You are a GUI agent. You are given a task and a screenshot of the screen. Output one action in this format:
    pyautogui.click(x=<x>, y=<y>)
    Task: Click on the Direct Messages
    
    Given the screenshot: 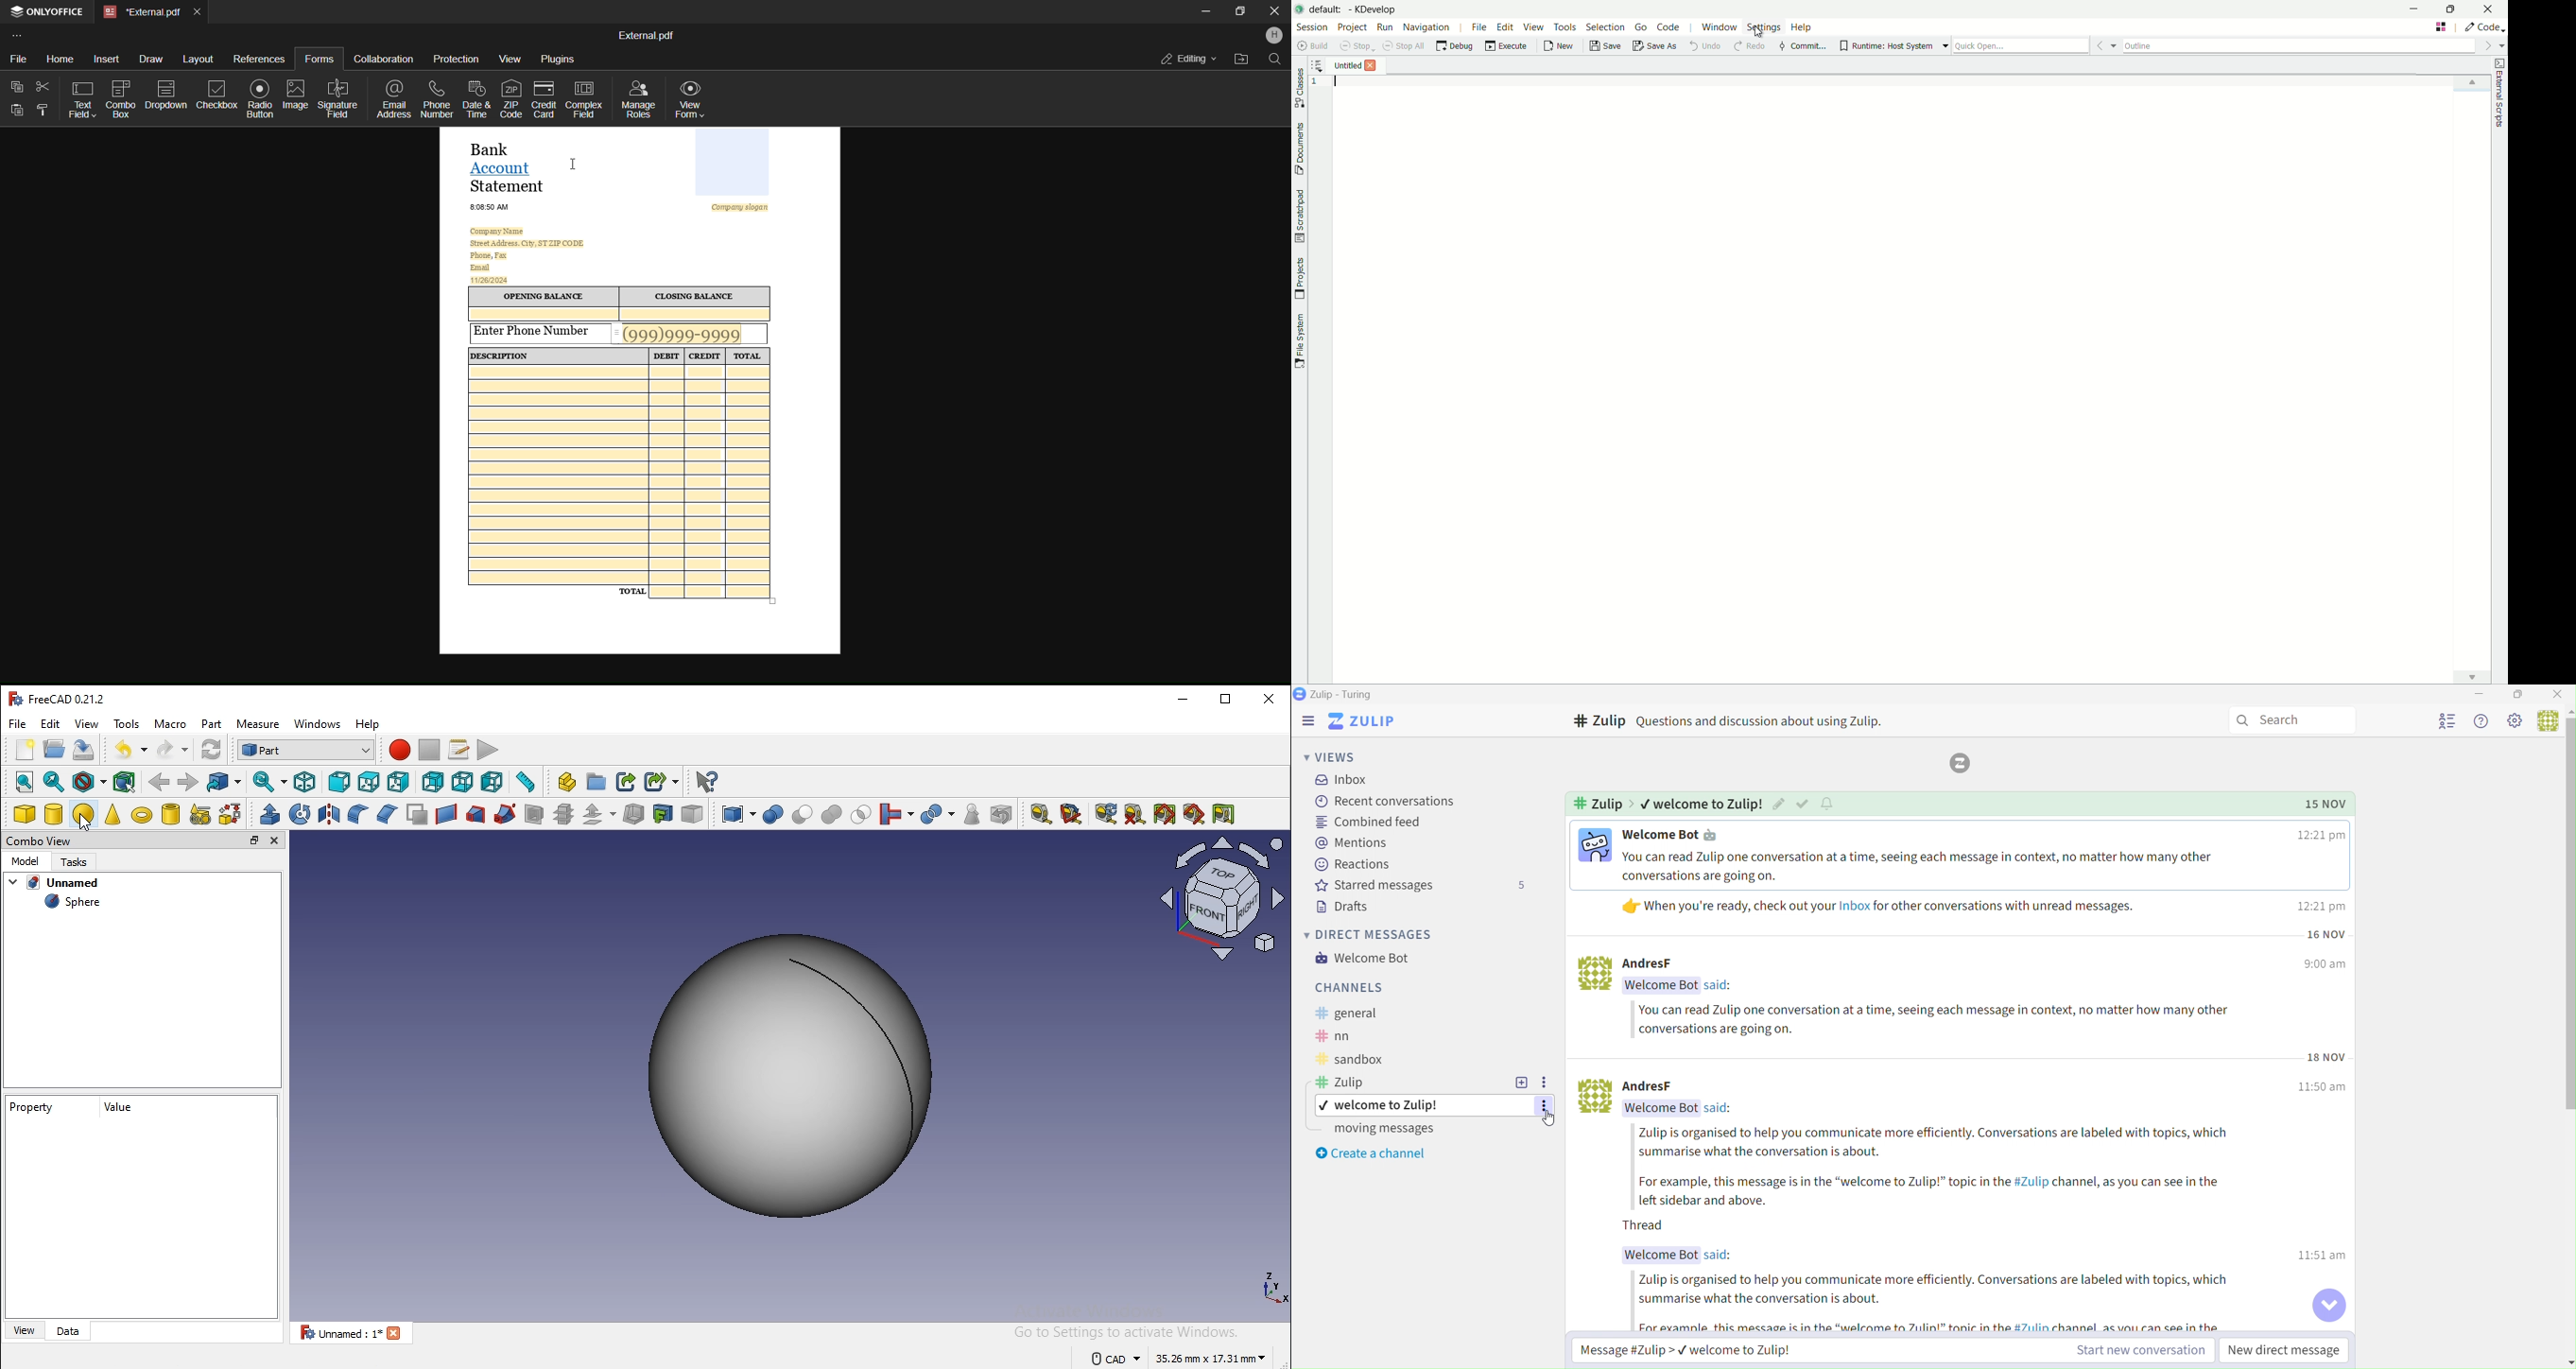 What is the action you would take?
    pyautogui.click(x=1365, y=934)
    